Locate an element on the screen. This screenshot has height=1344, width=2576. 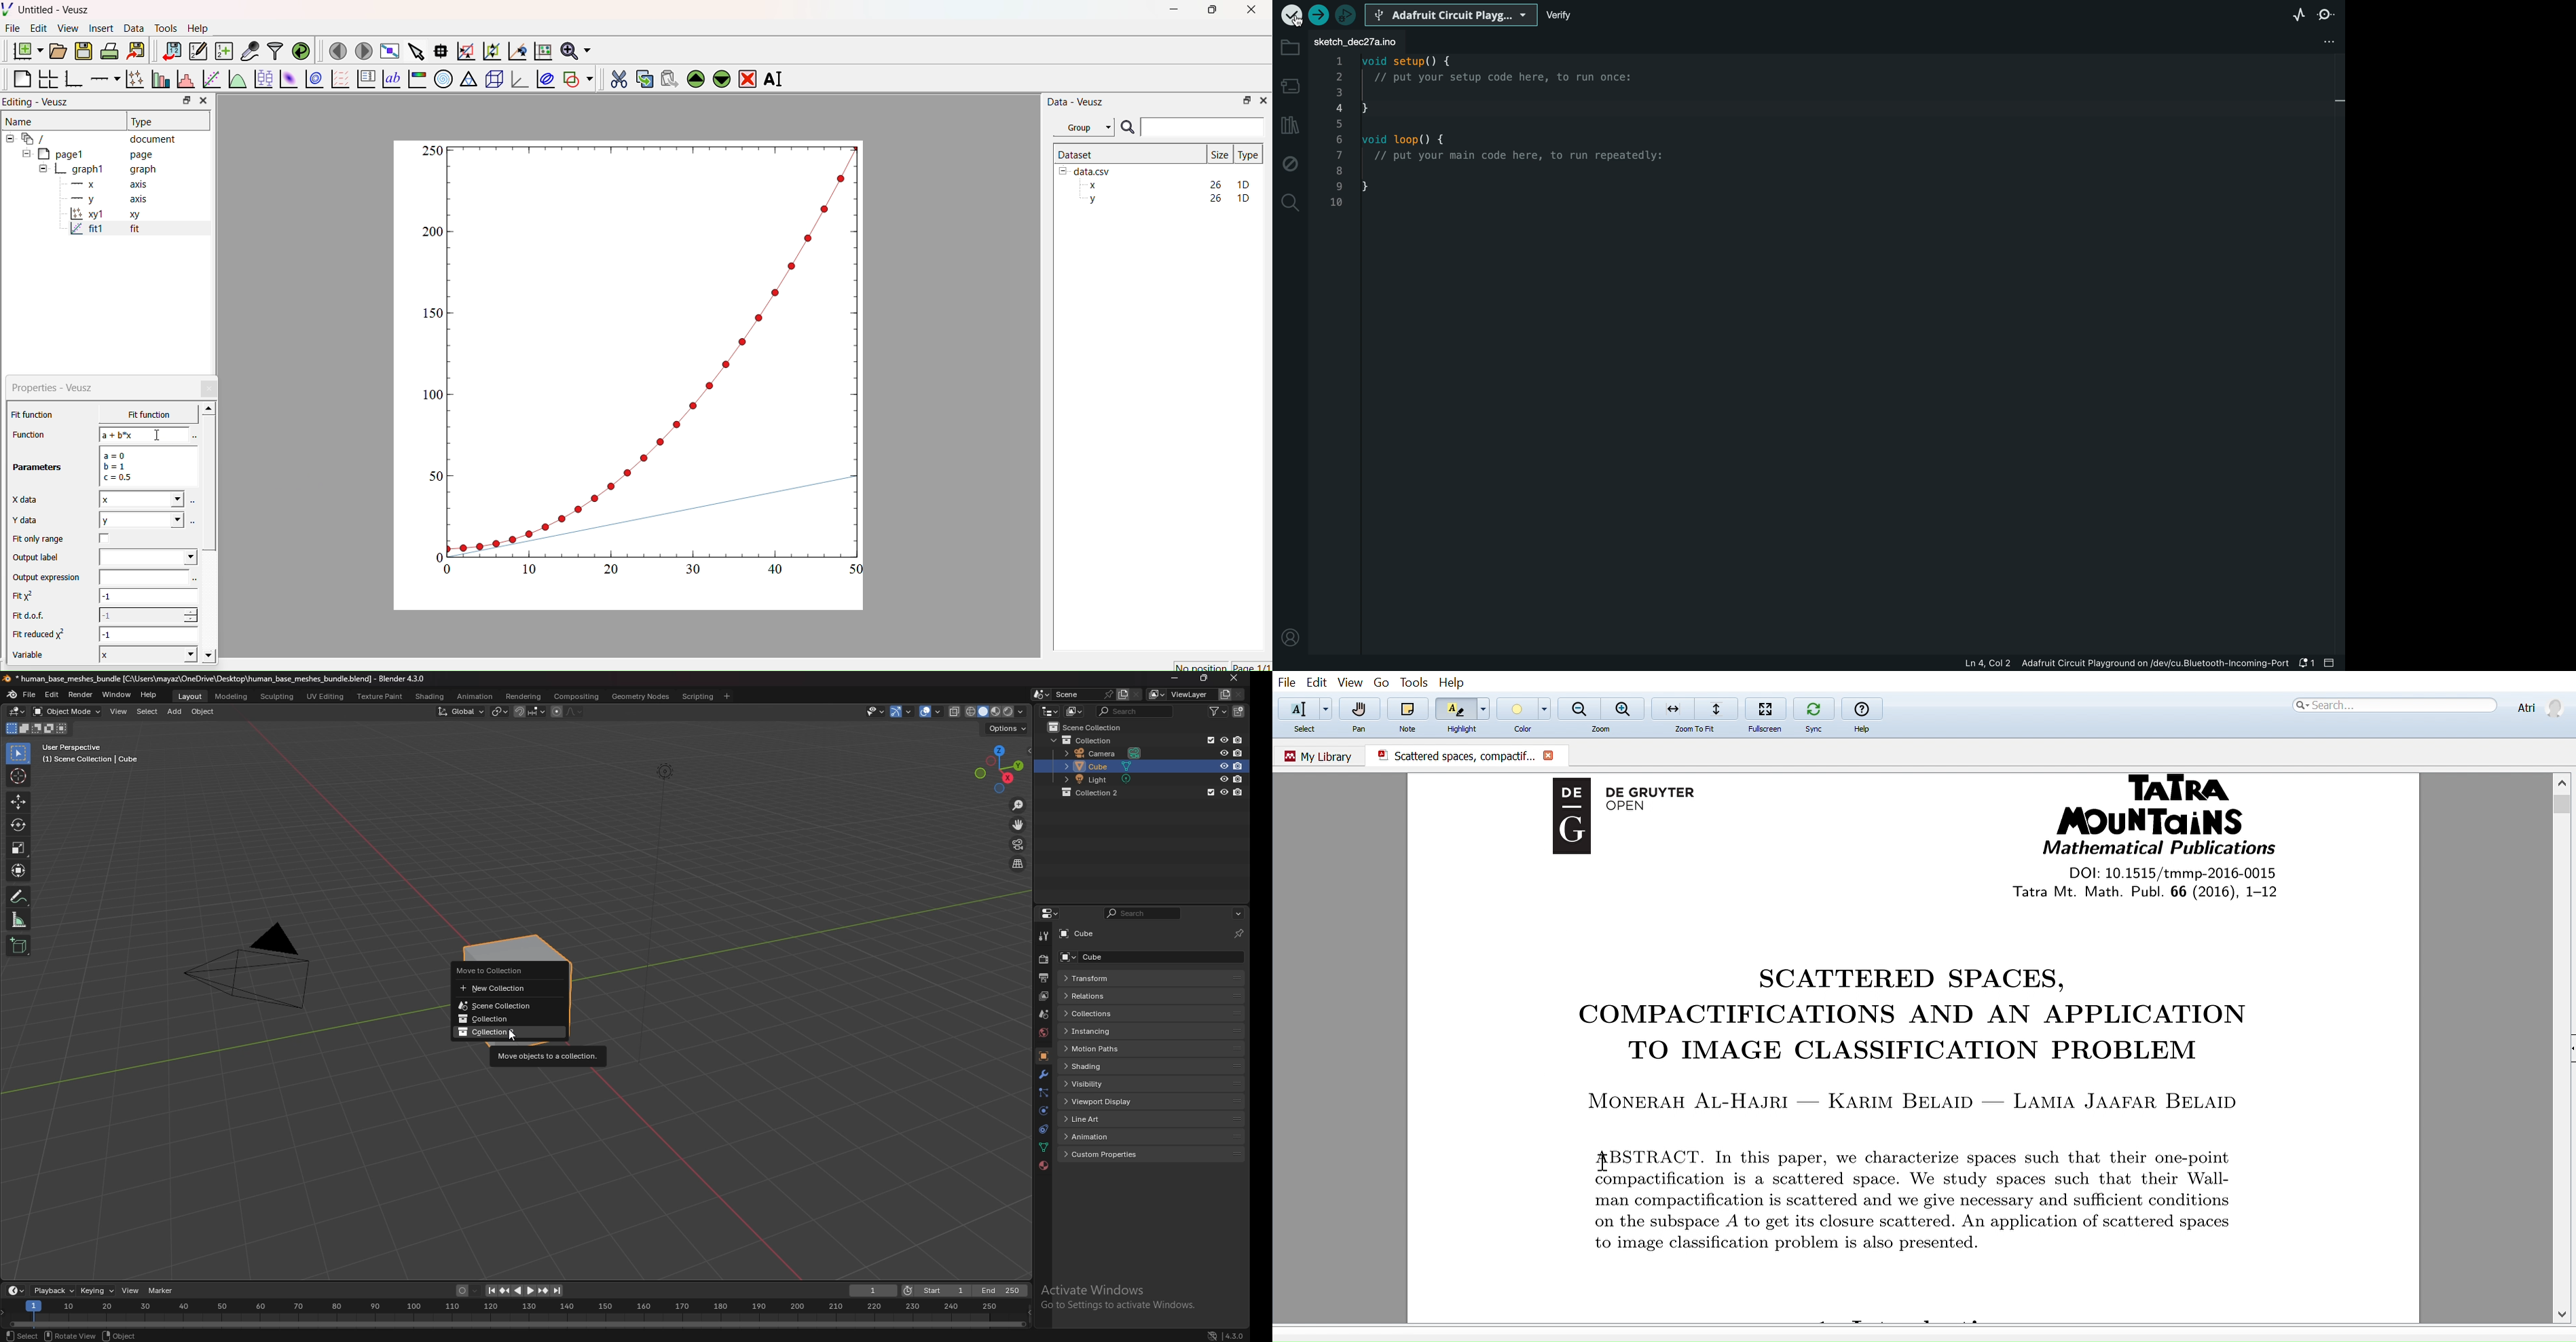
select is located at coordinates (147, 711).